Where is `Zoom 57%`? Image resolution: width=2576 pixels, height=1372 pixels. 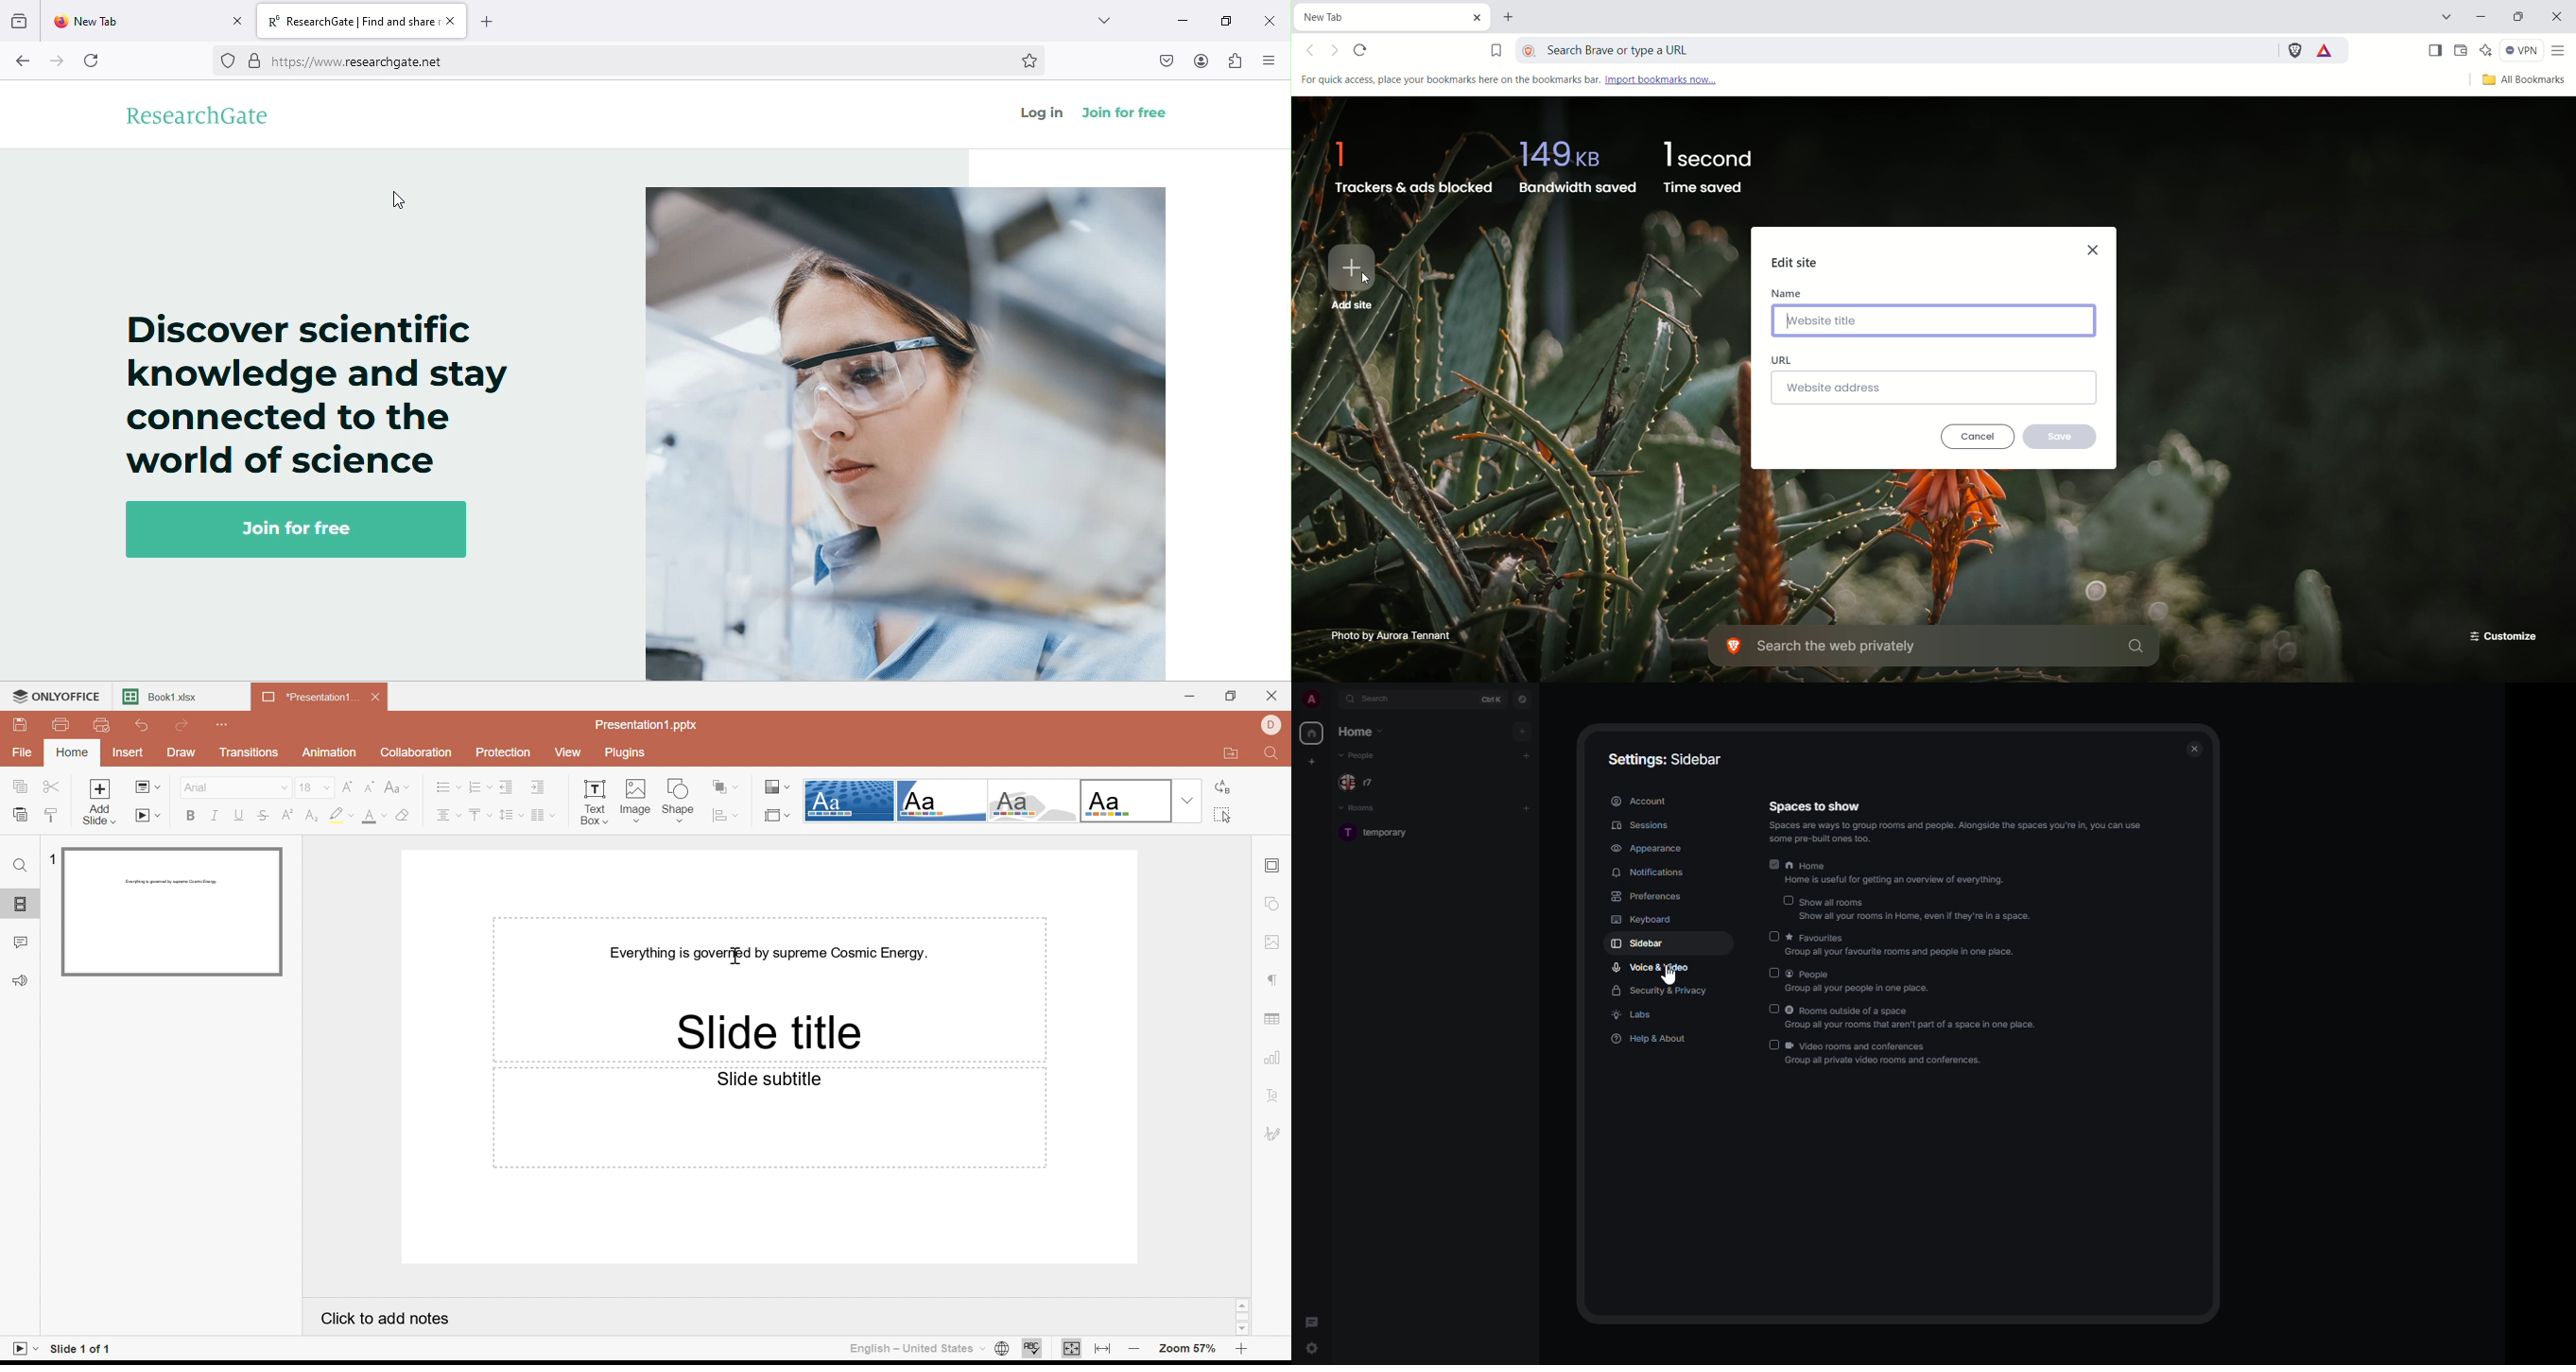 Zoom 57% is located at coordinates (1186, 1348).